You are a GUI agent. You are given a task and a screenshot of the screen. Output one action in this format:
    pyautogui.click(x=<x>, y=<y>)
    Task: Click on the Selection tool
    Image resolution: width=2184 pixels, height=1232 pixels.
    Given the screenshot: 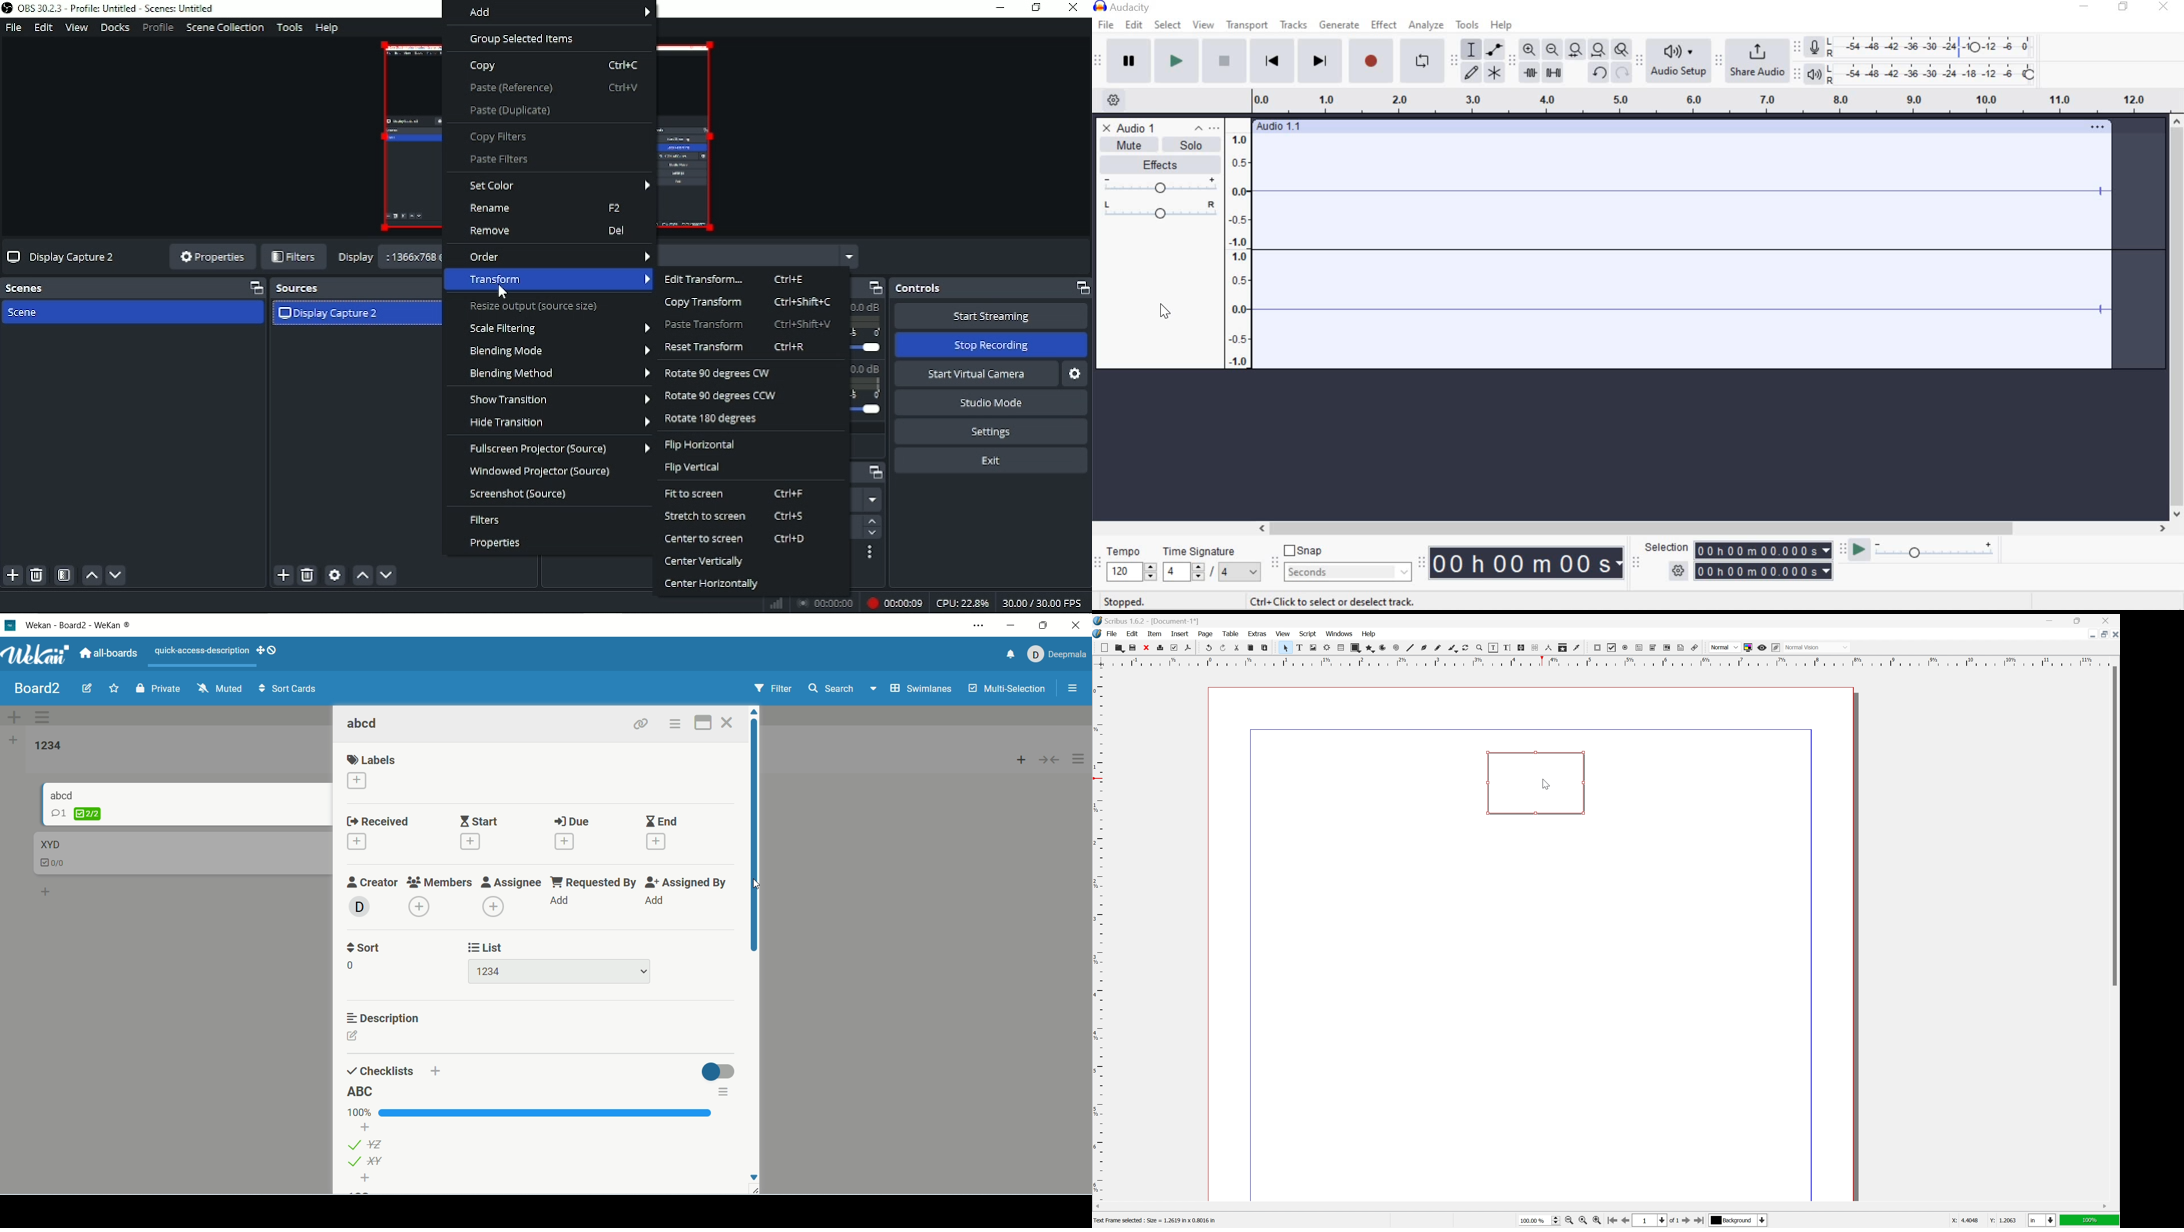 What is the action you would take?
    pyautogui.click(x=1471, y=48)
    